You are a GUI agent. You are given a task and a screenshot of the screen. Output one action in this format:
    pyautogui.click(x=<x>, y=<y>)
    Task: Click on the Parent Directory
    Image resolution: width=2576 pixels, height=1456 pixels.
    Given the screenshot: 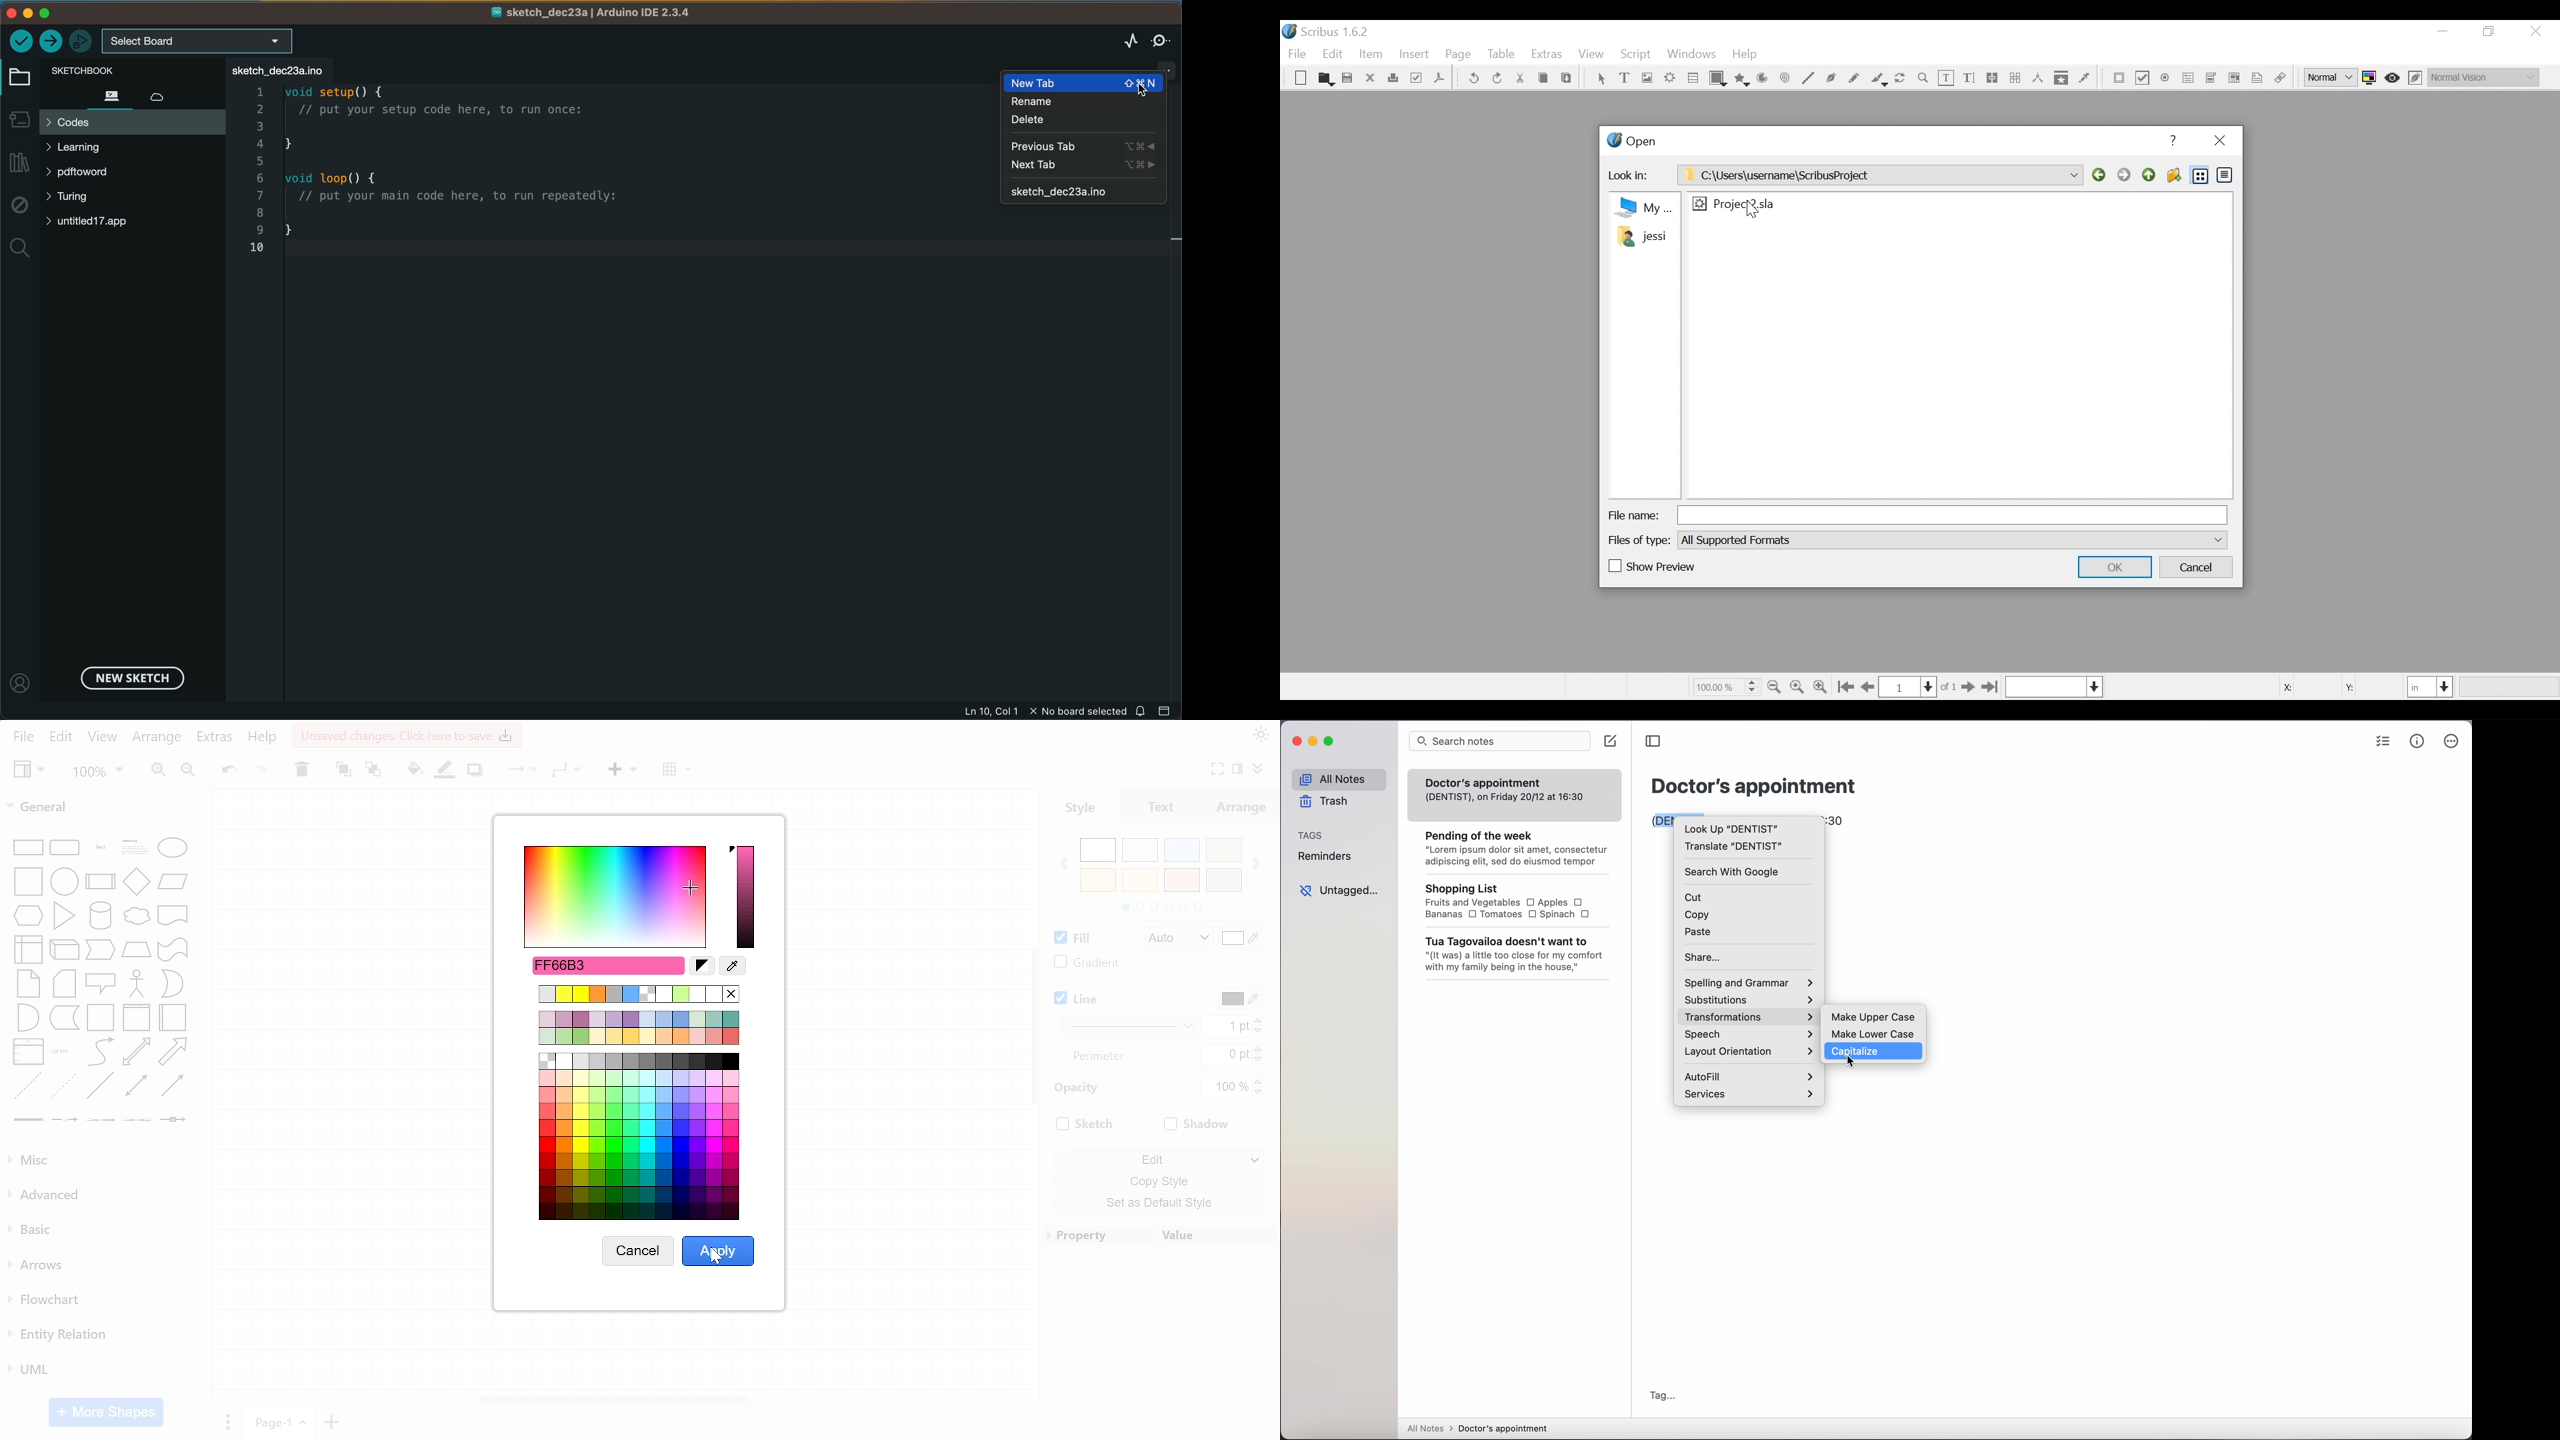 What is the action you would take?
    pyautogui.click(x=2150, y=175)
    